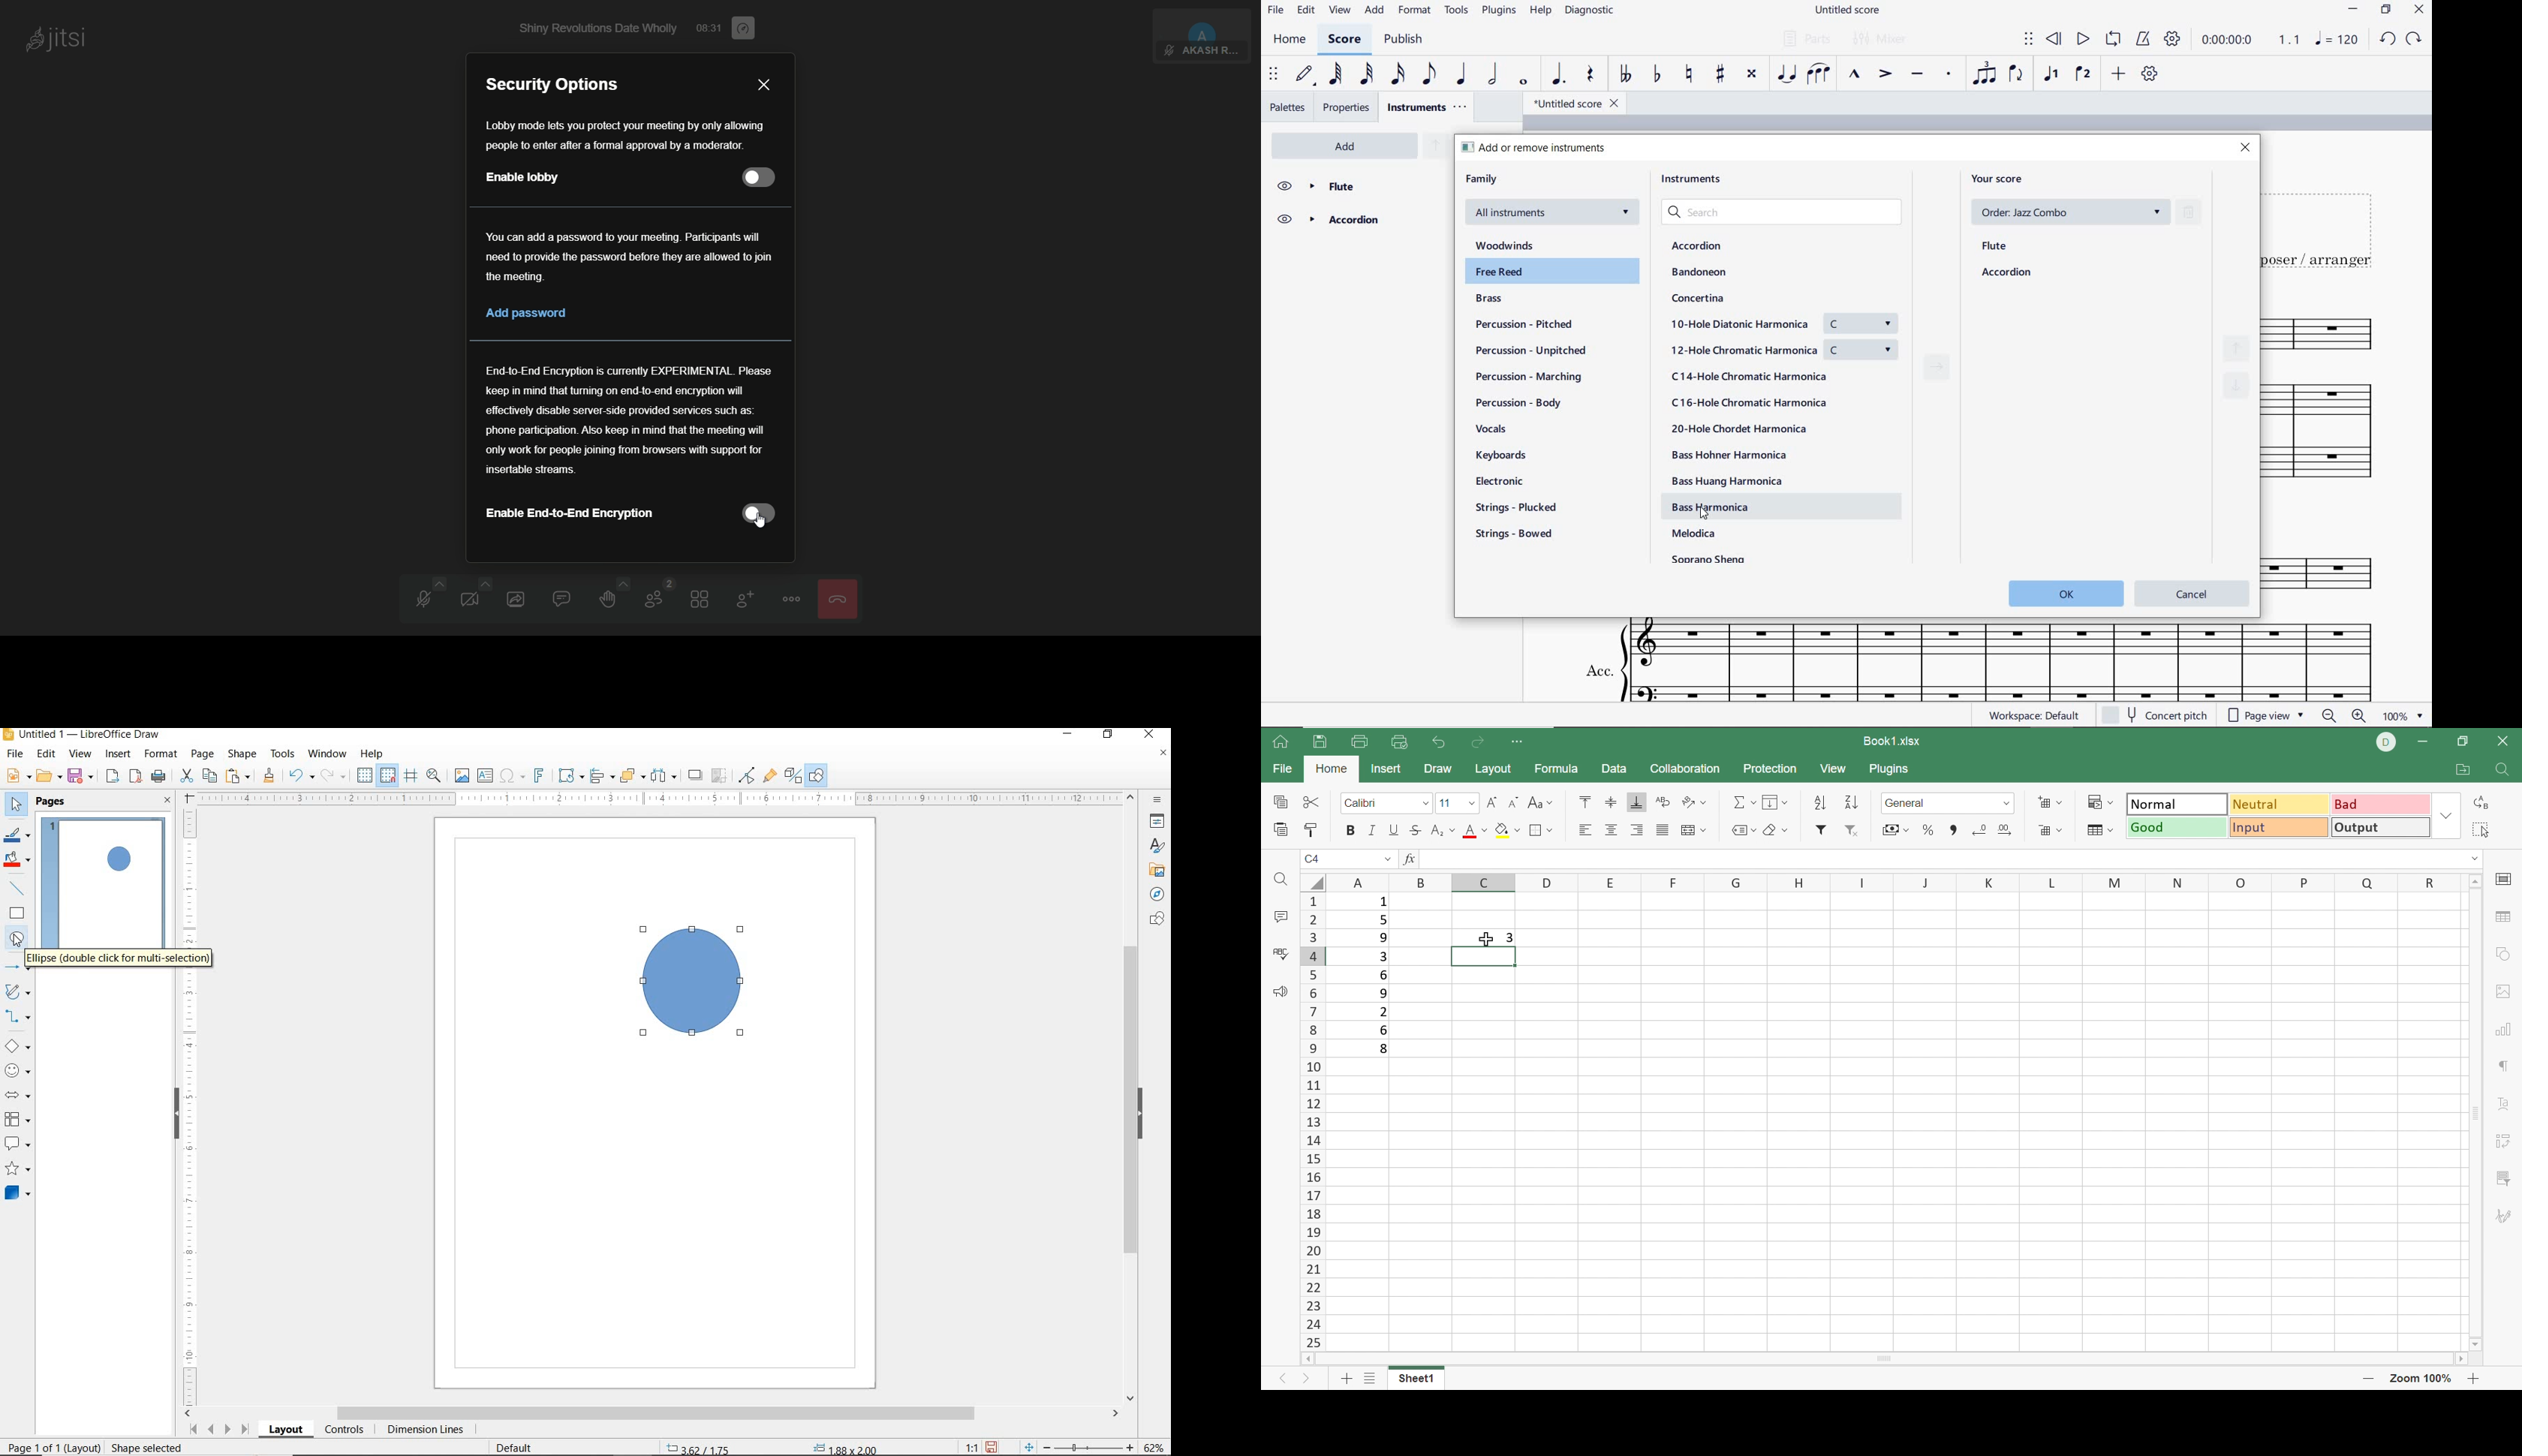  What do you see at coordinates (2475, 859) in the screenshot?
I see `Drop down` at bounding box center [2475, 859].